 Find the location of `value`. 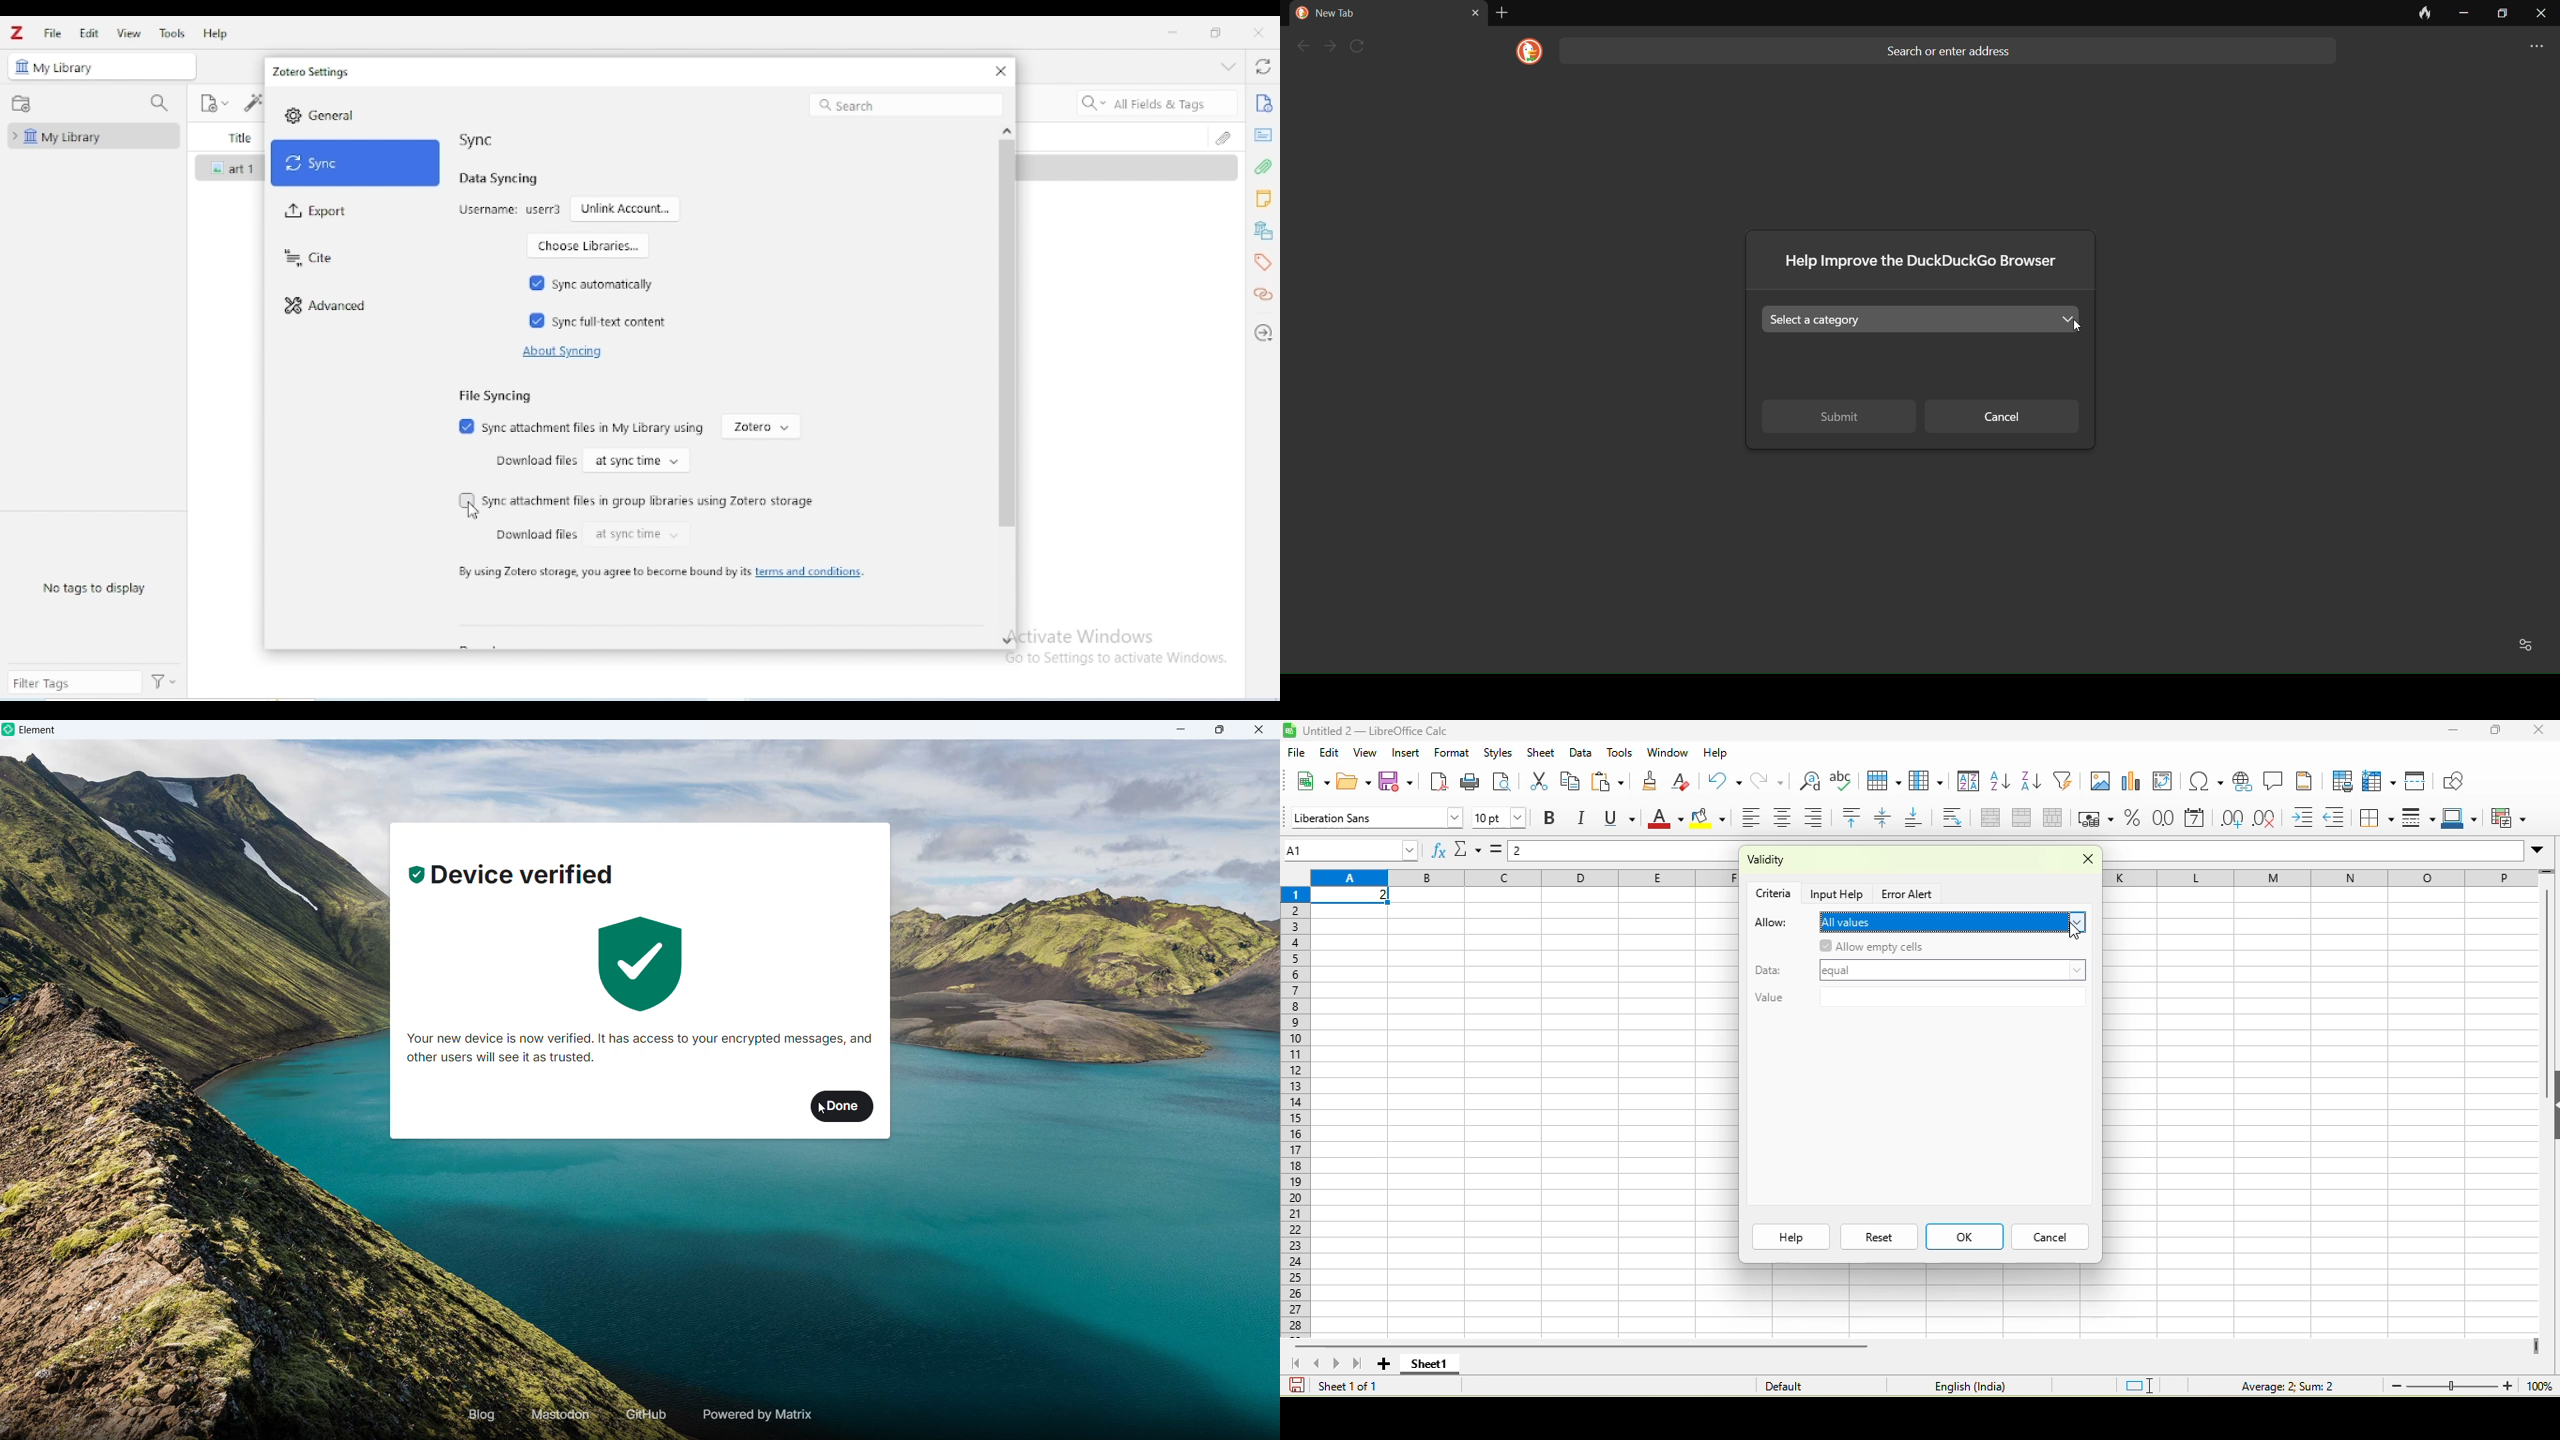

value is located at coordinates (1918, 1000).